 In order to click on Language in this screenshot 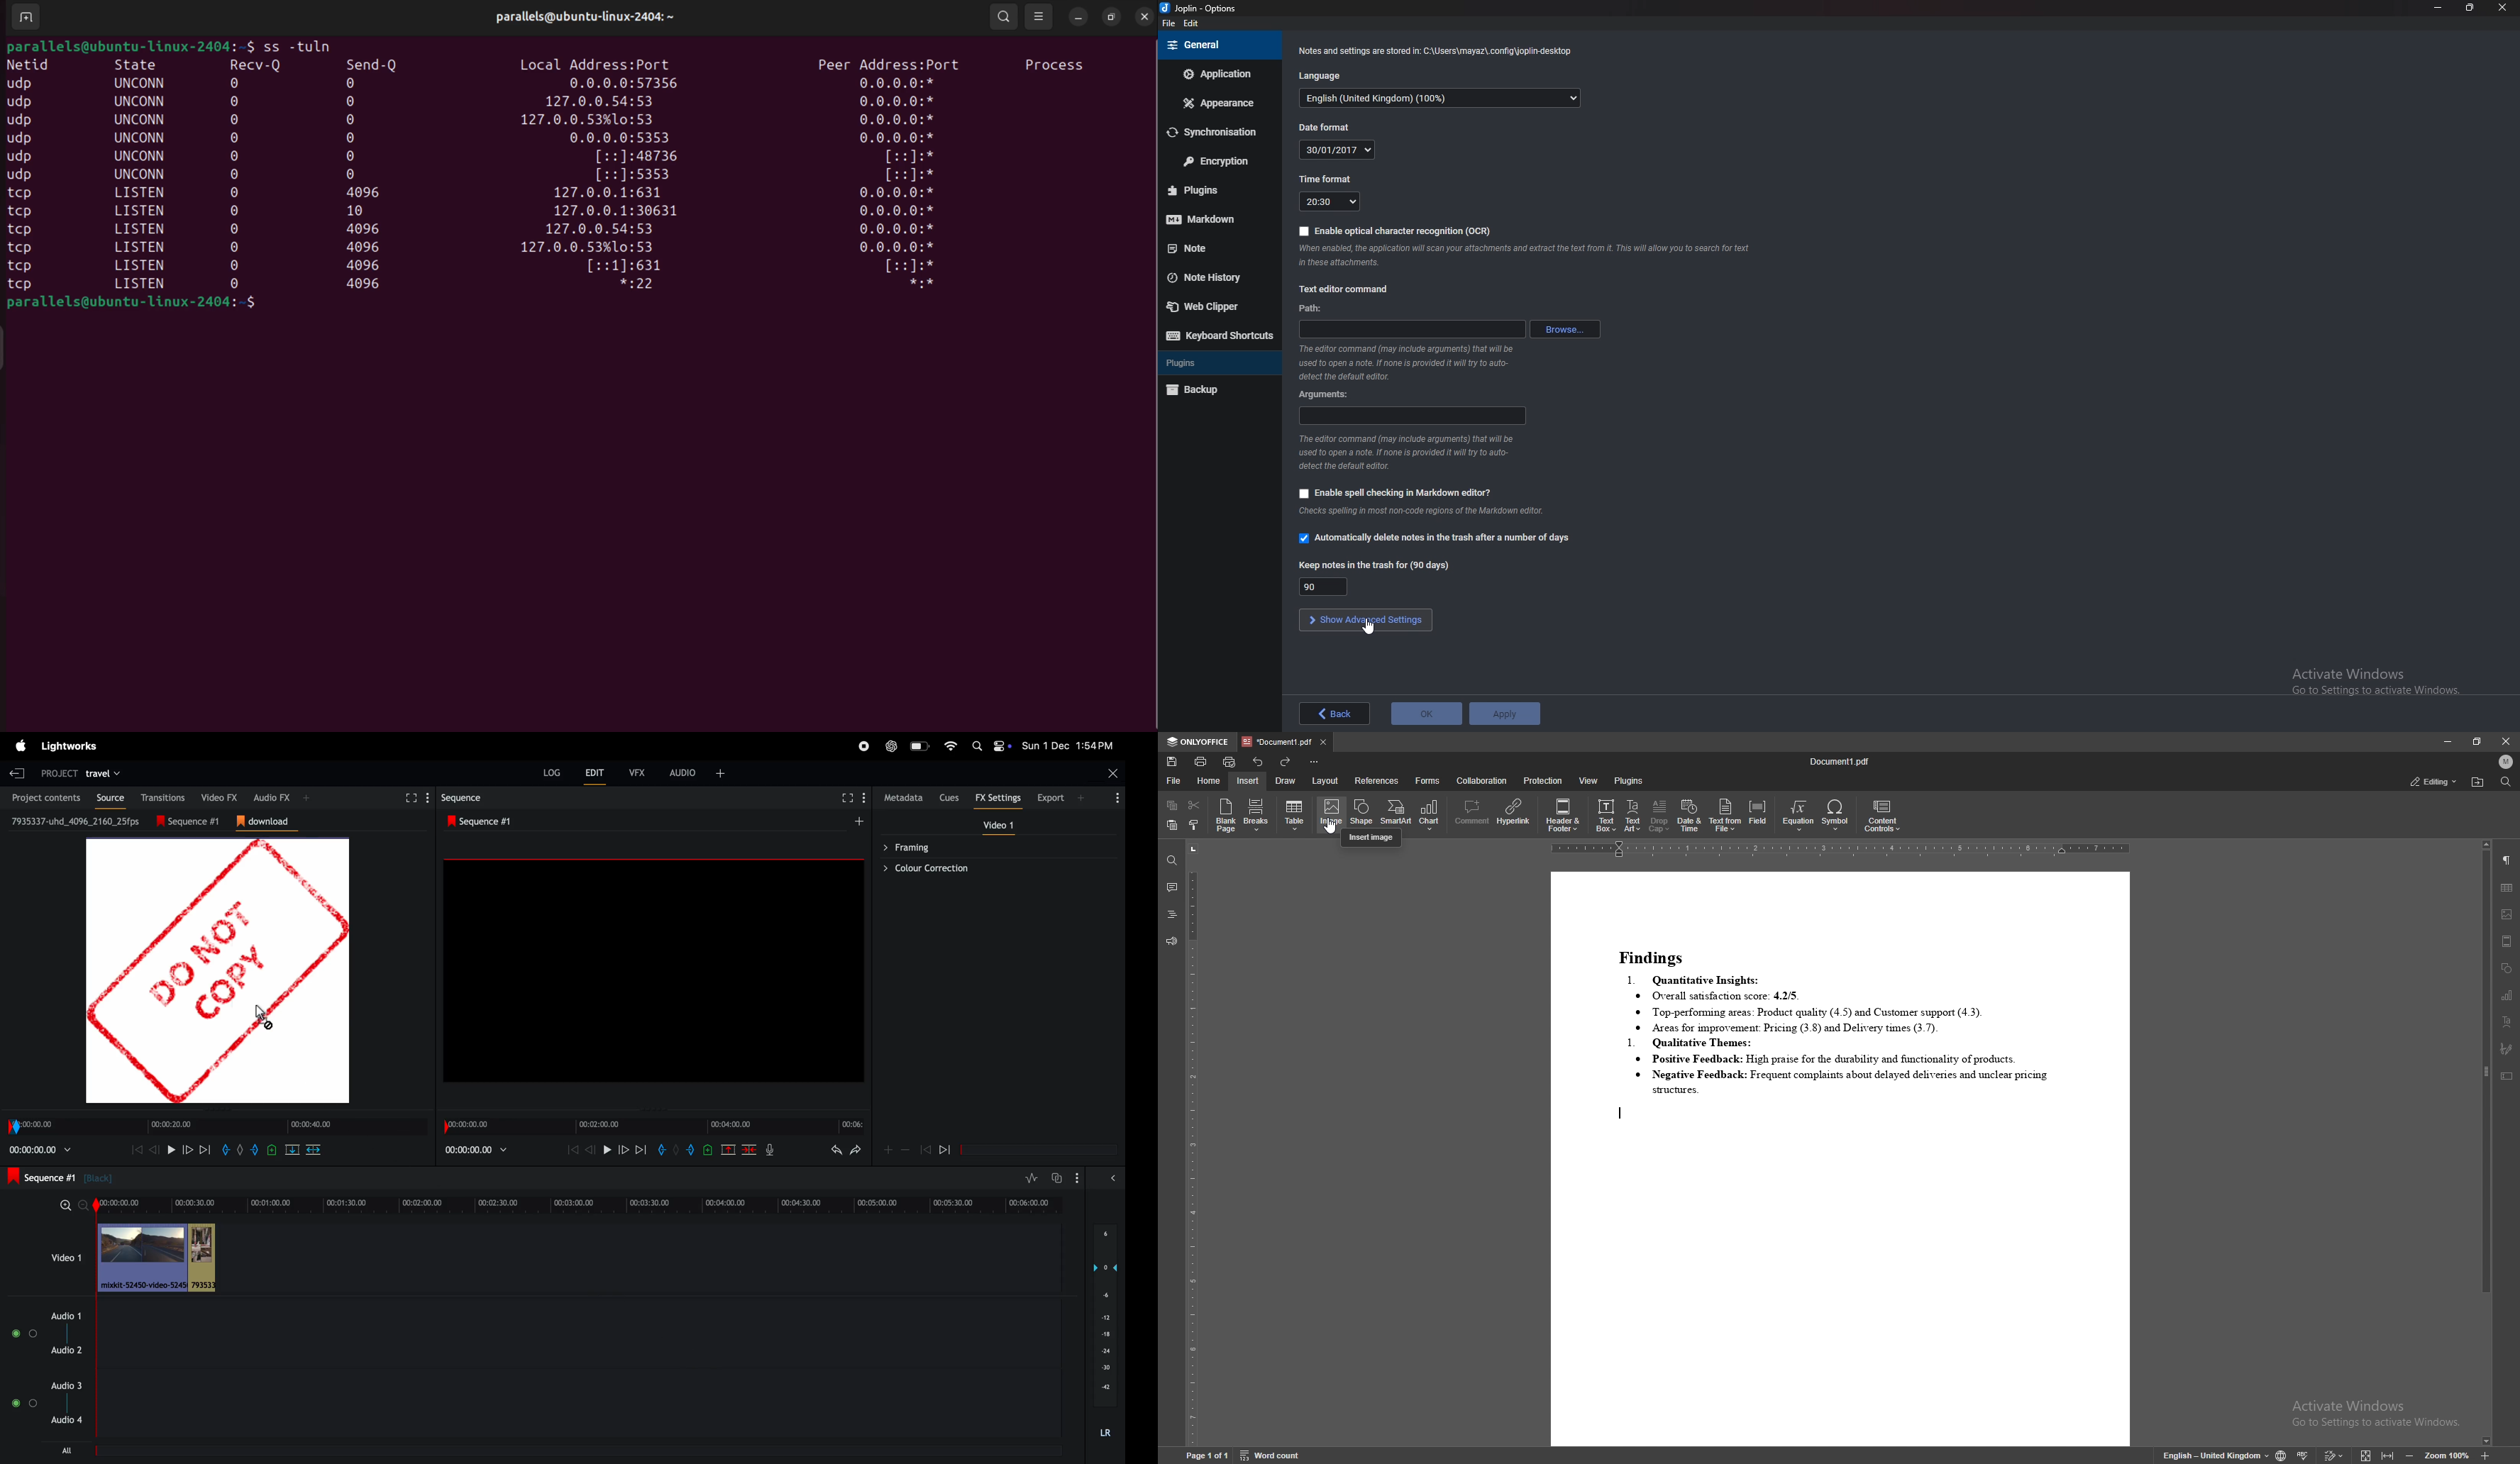, I will do `click(1326, 75)`.